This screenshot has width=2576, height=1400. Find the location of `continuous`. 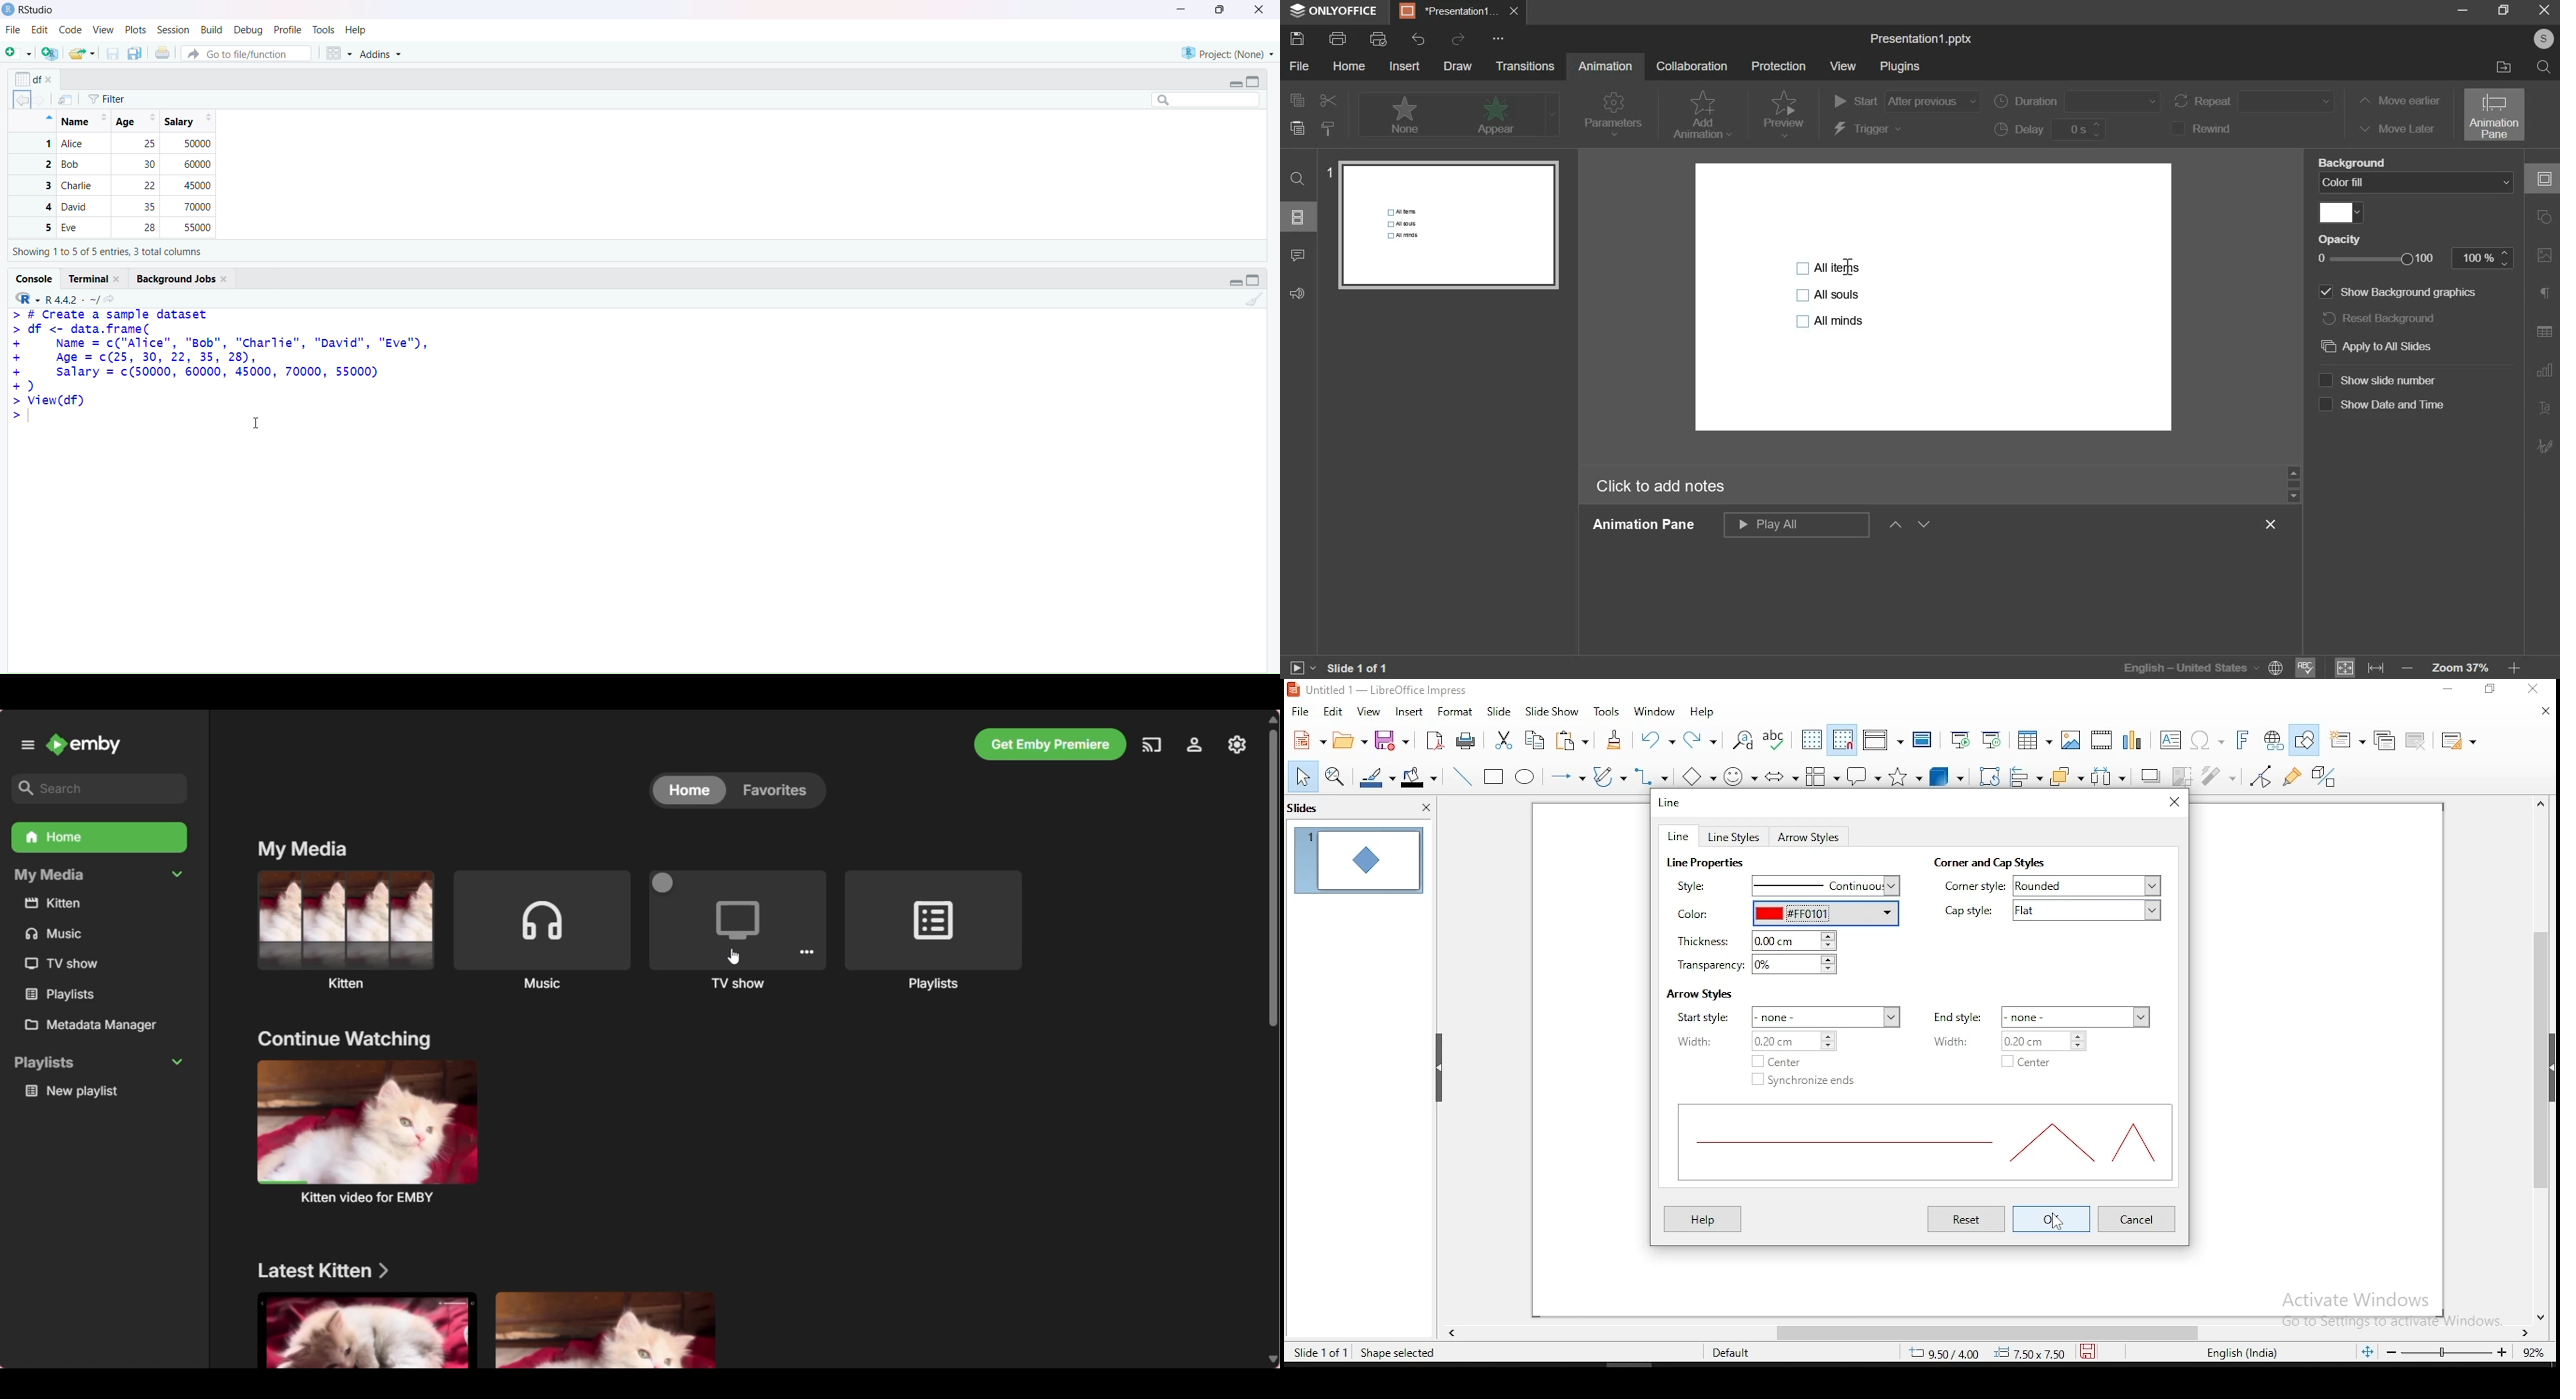

continuous is located at coordinates (1826, 886).